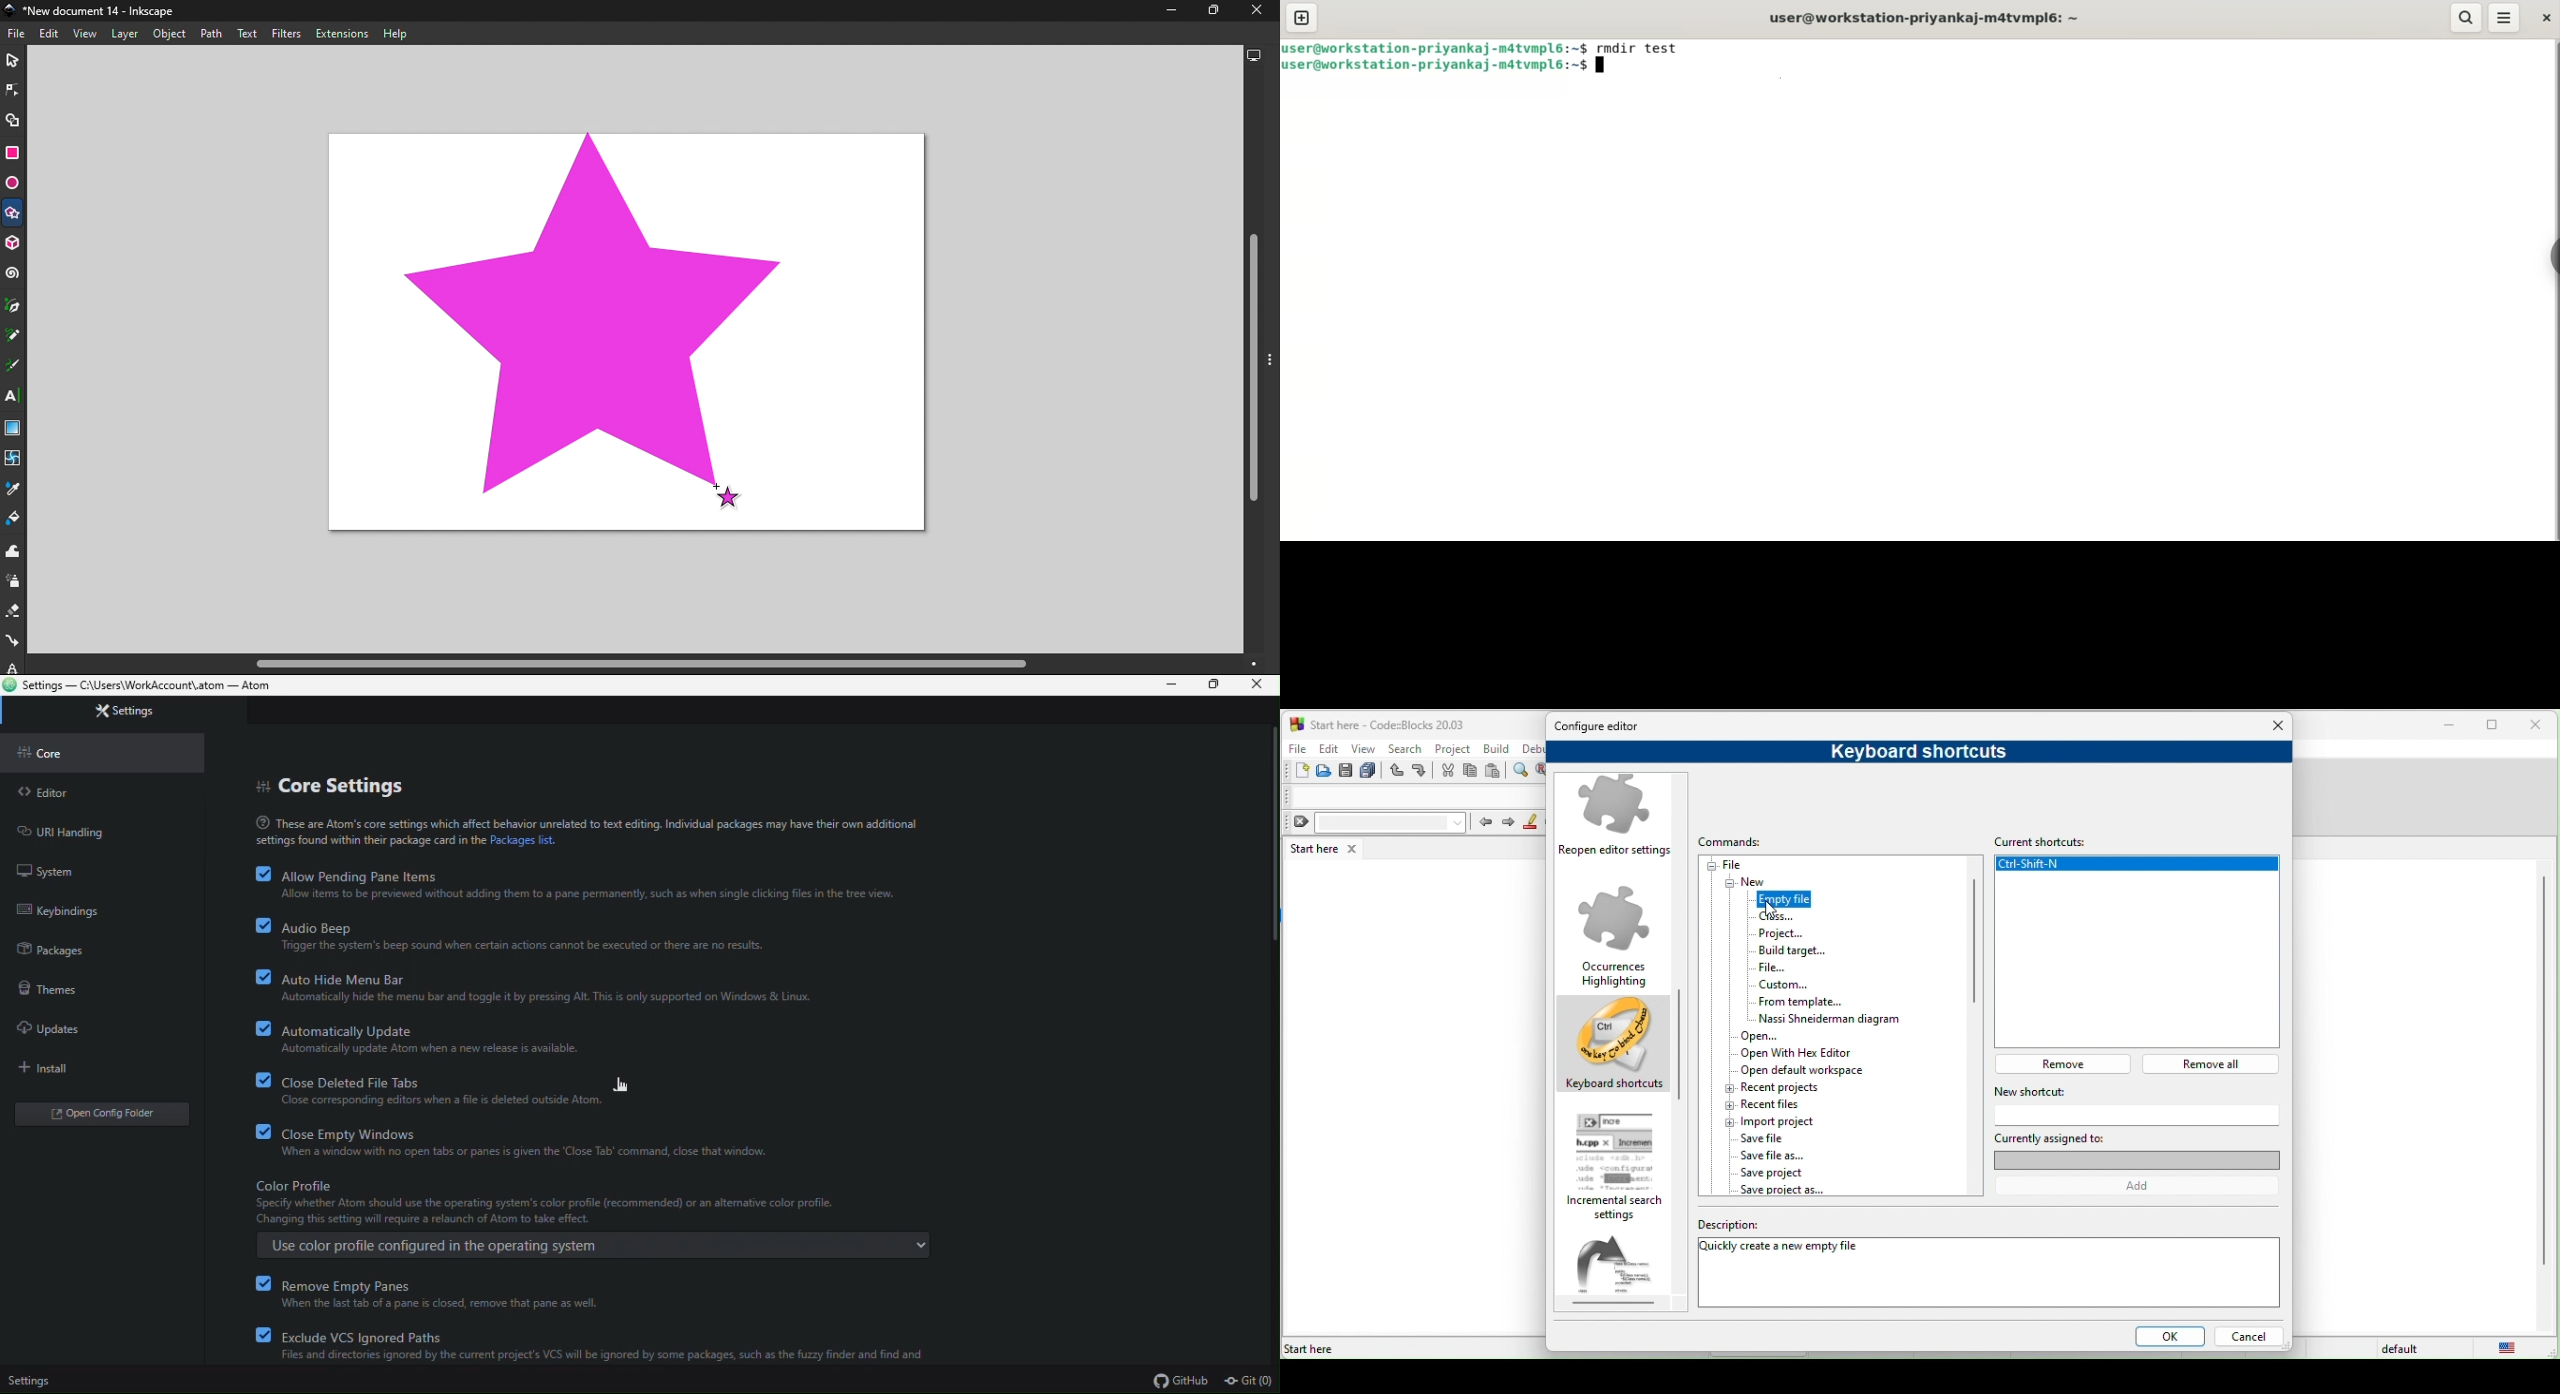 The width and height of the screenshot is (2576, 1400). I want to click on use color profile, so click(593, 1245).